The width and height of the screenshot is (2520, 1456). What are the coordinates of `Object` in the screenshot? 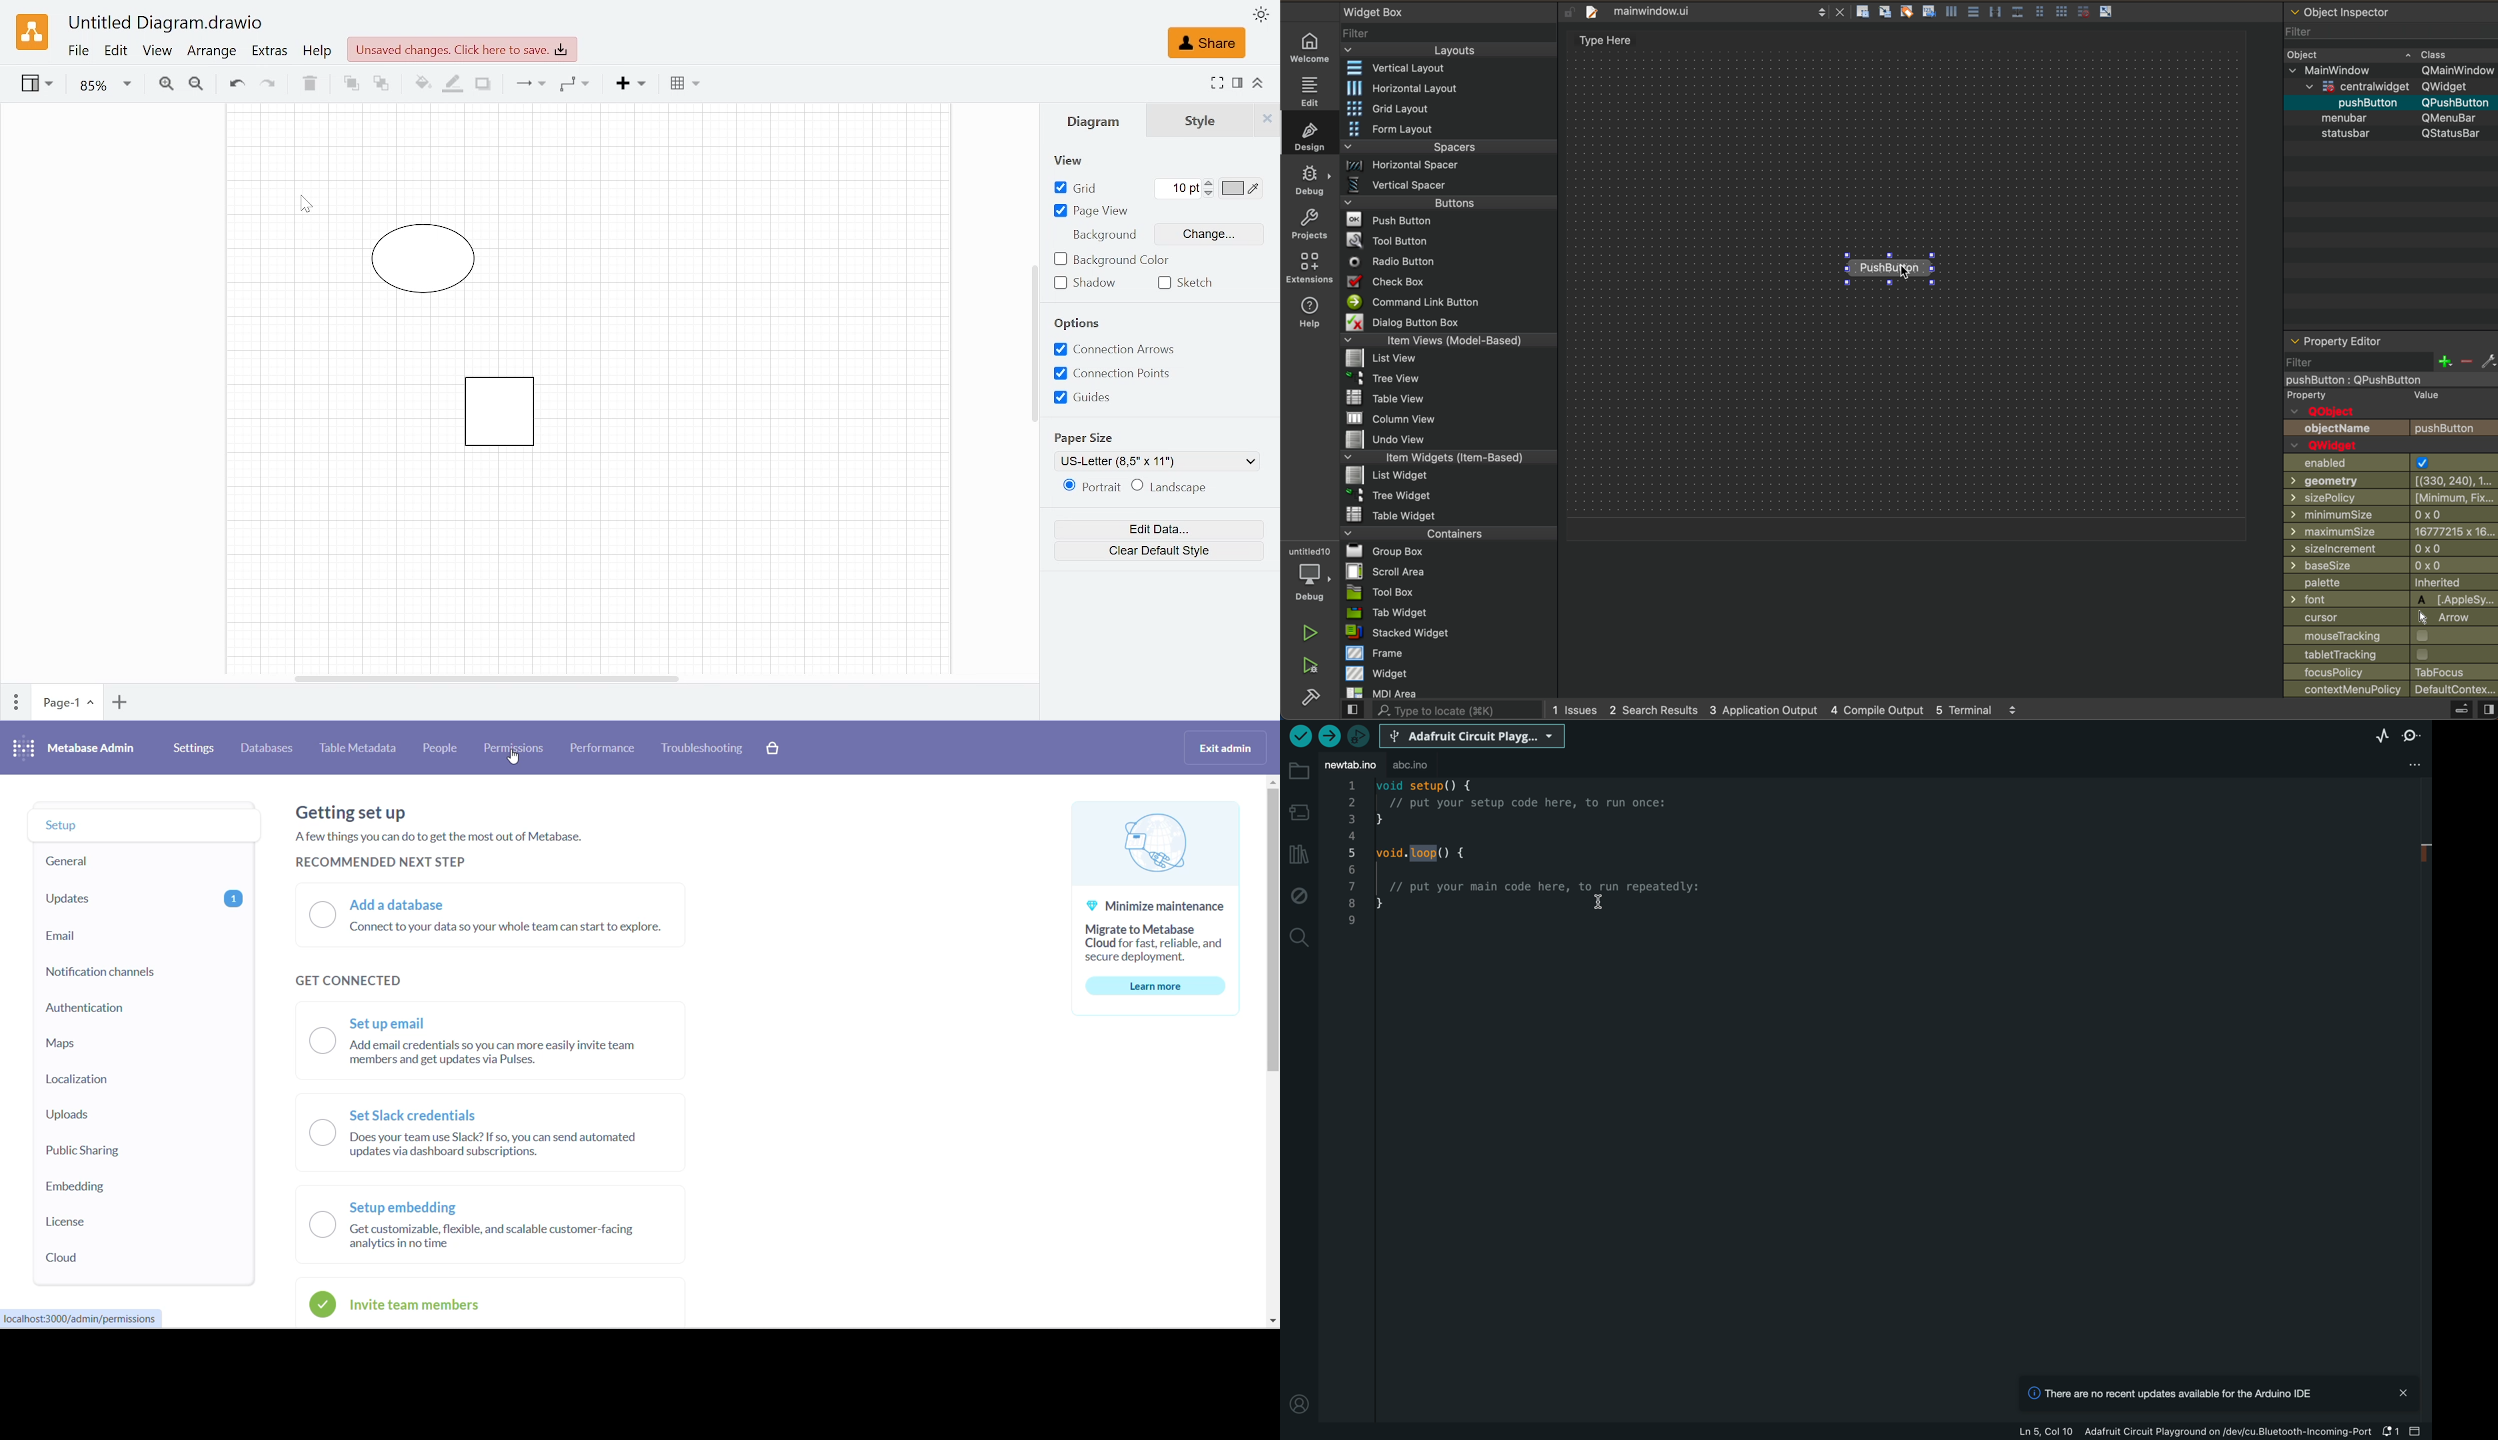 It's located at (2305, 55).